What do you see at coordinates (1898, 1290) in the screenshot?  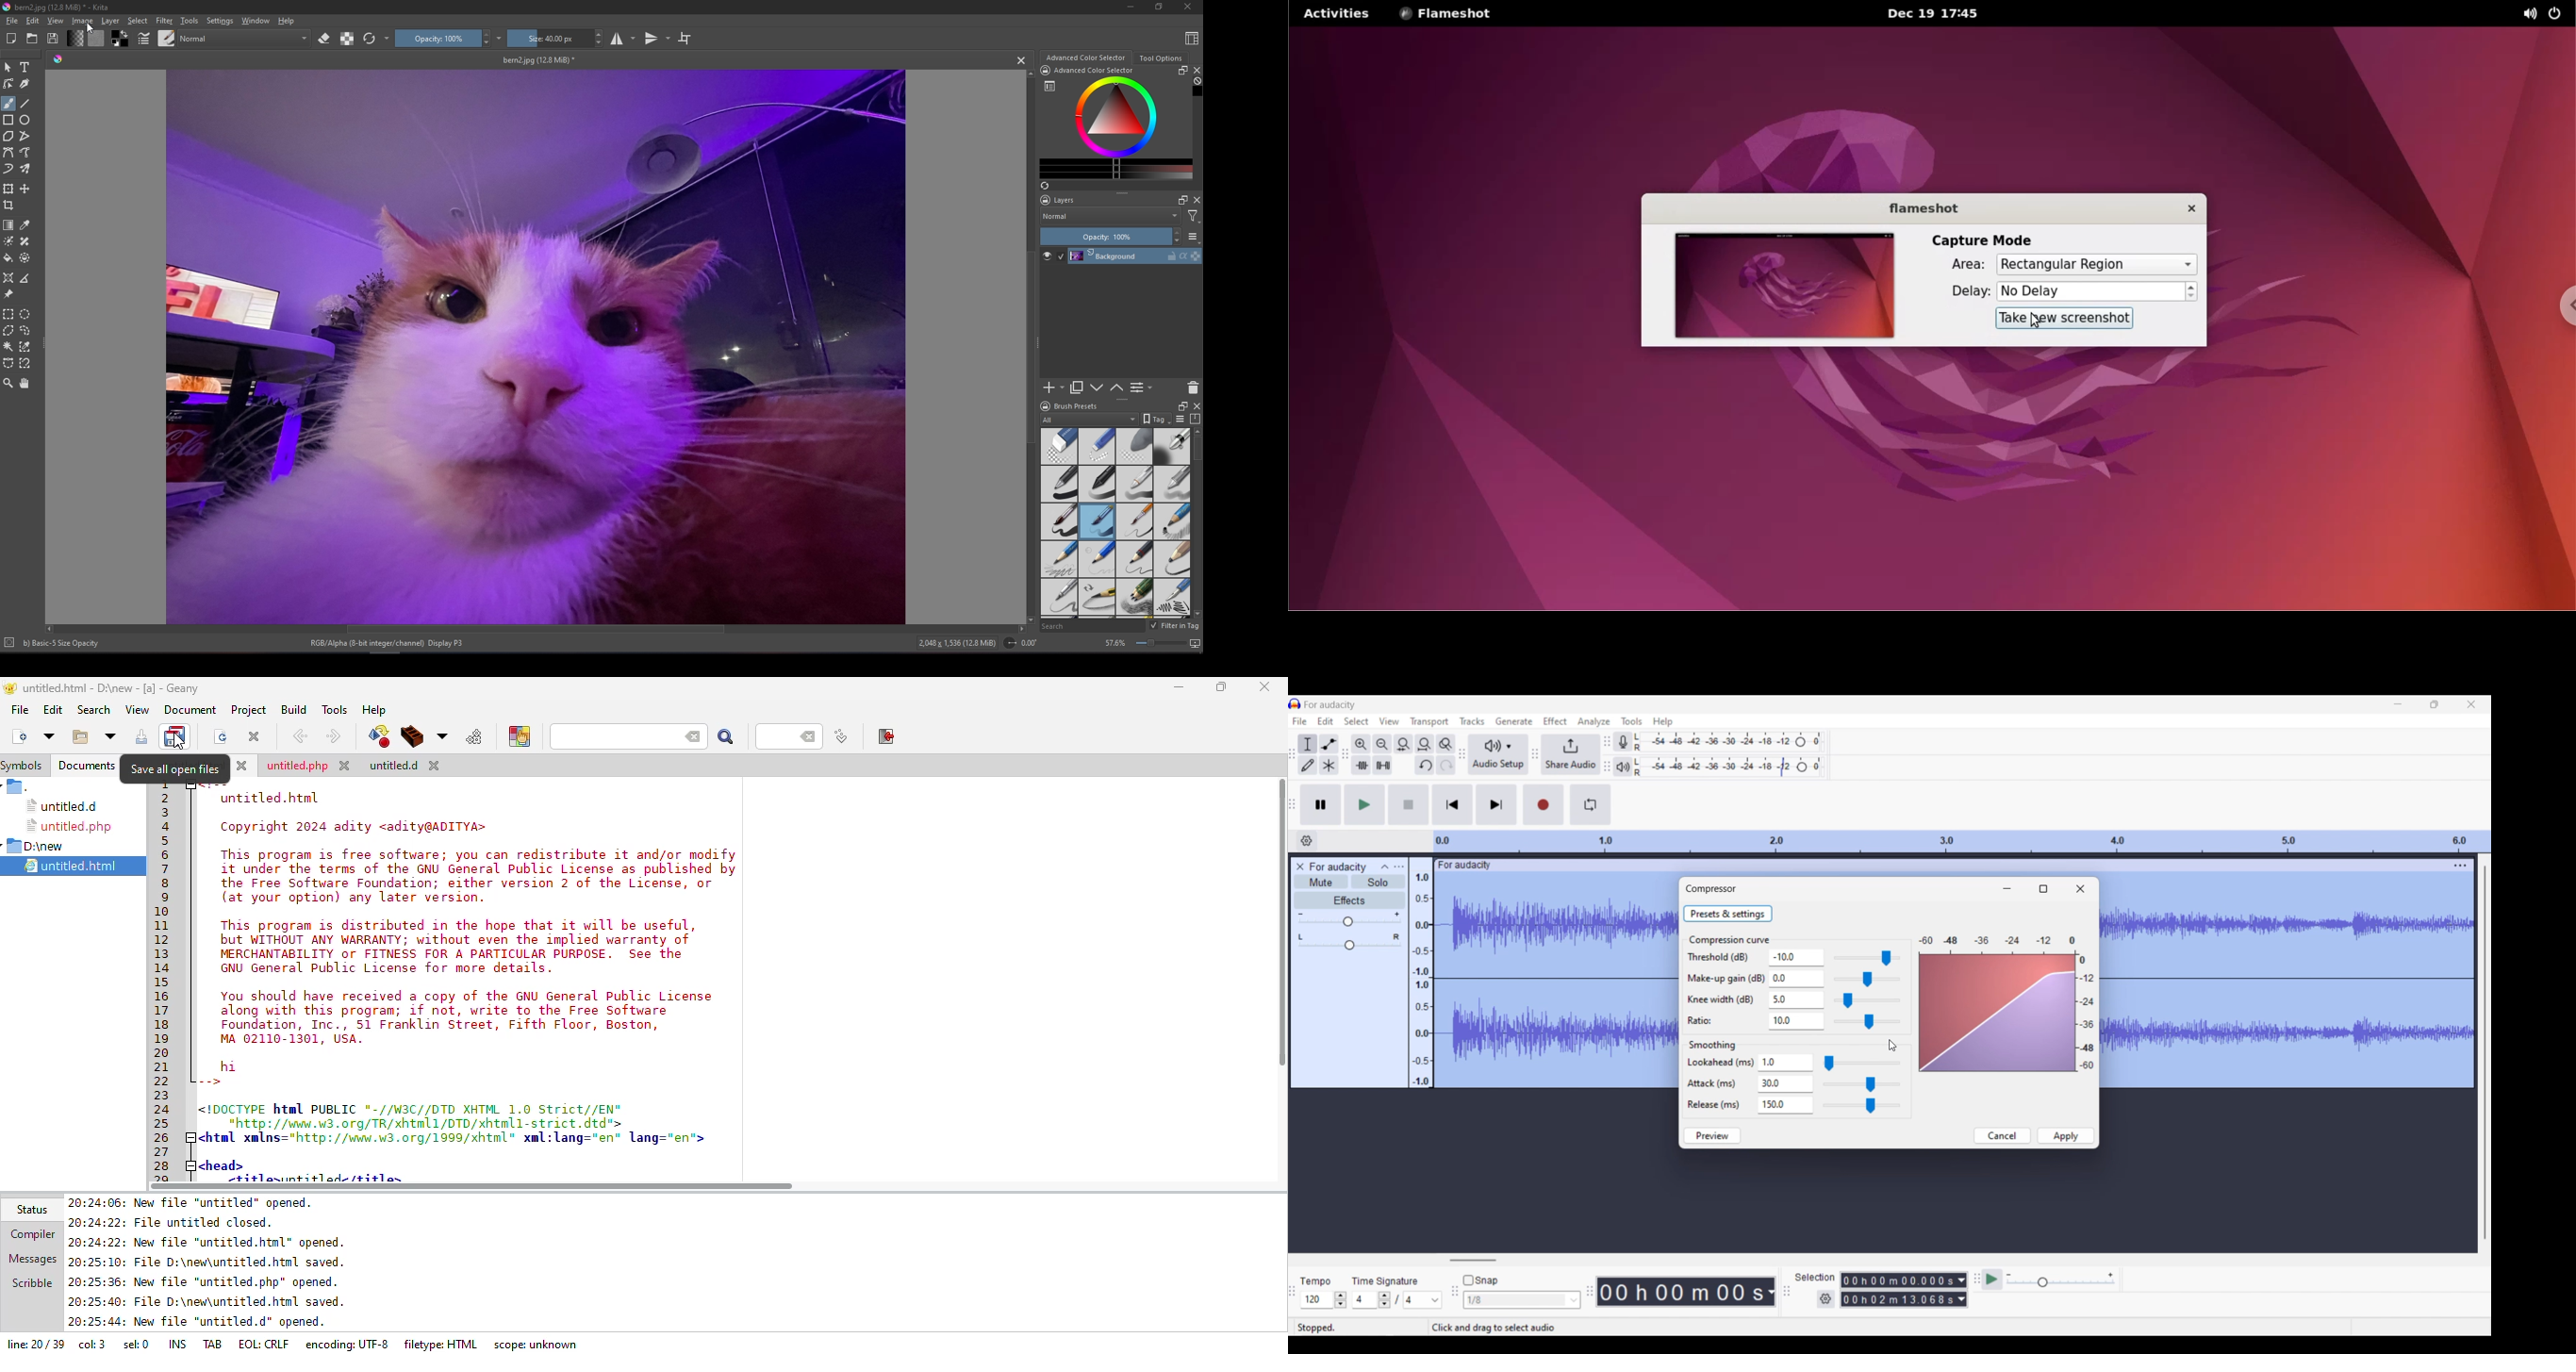 I see `Selection duration` at bounding box center [1898, 1290].